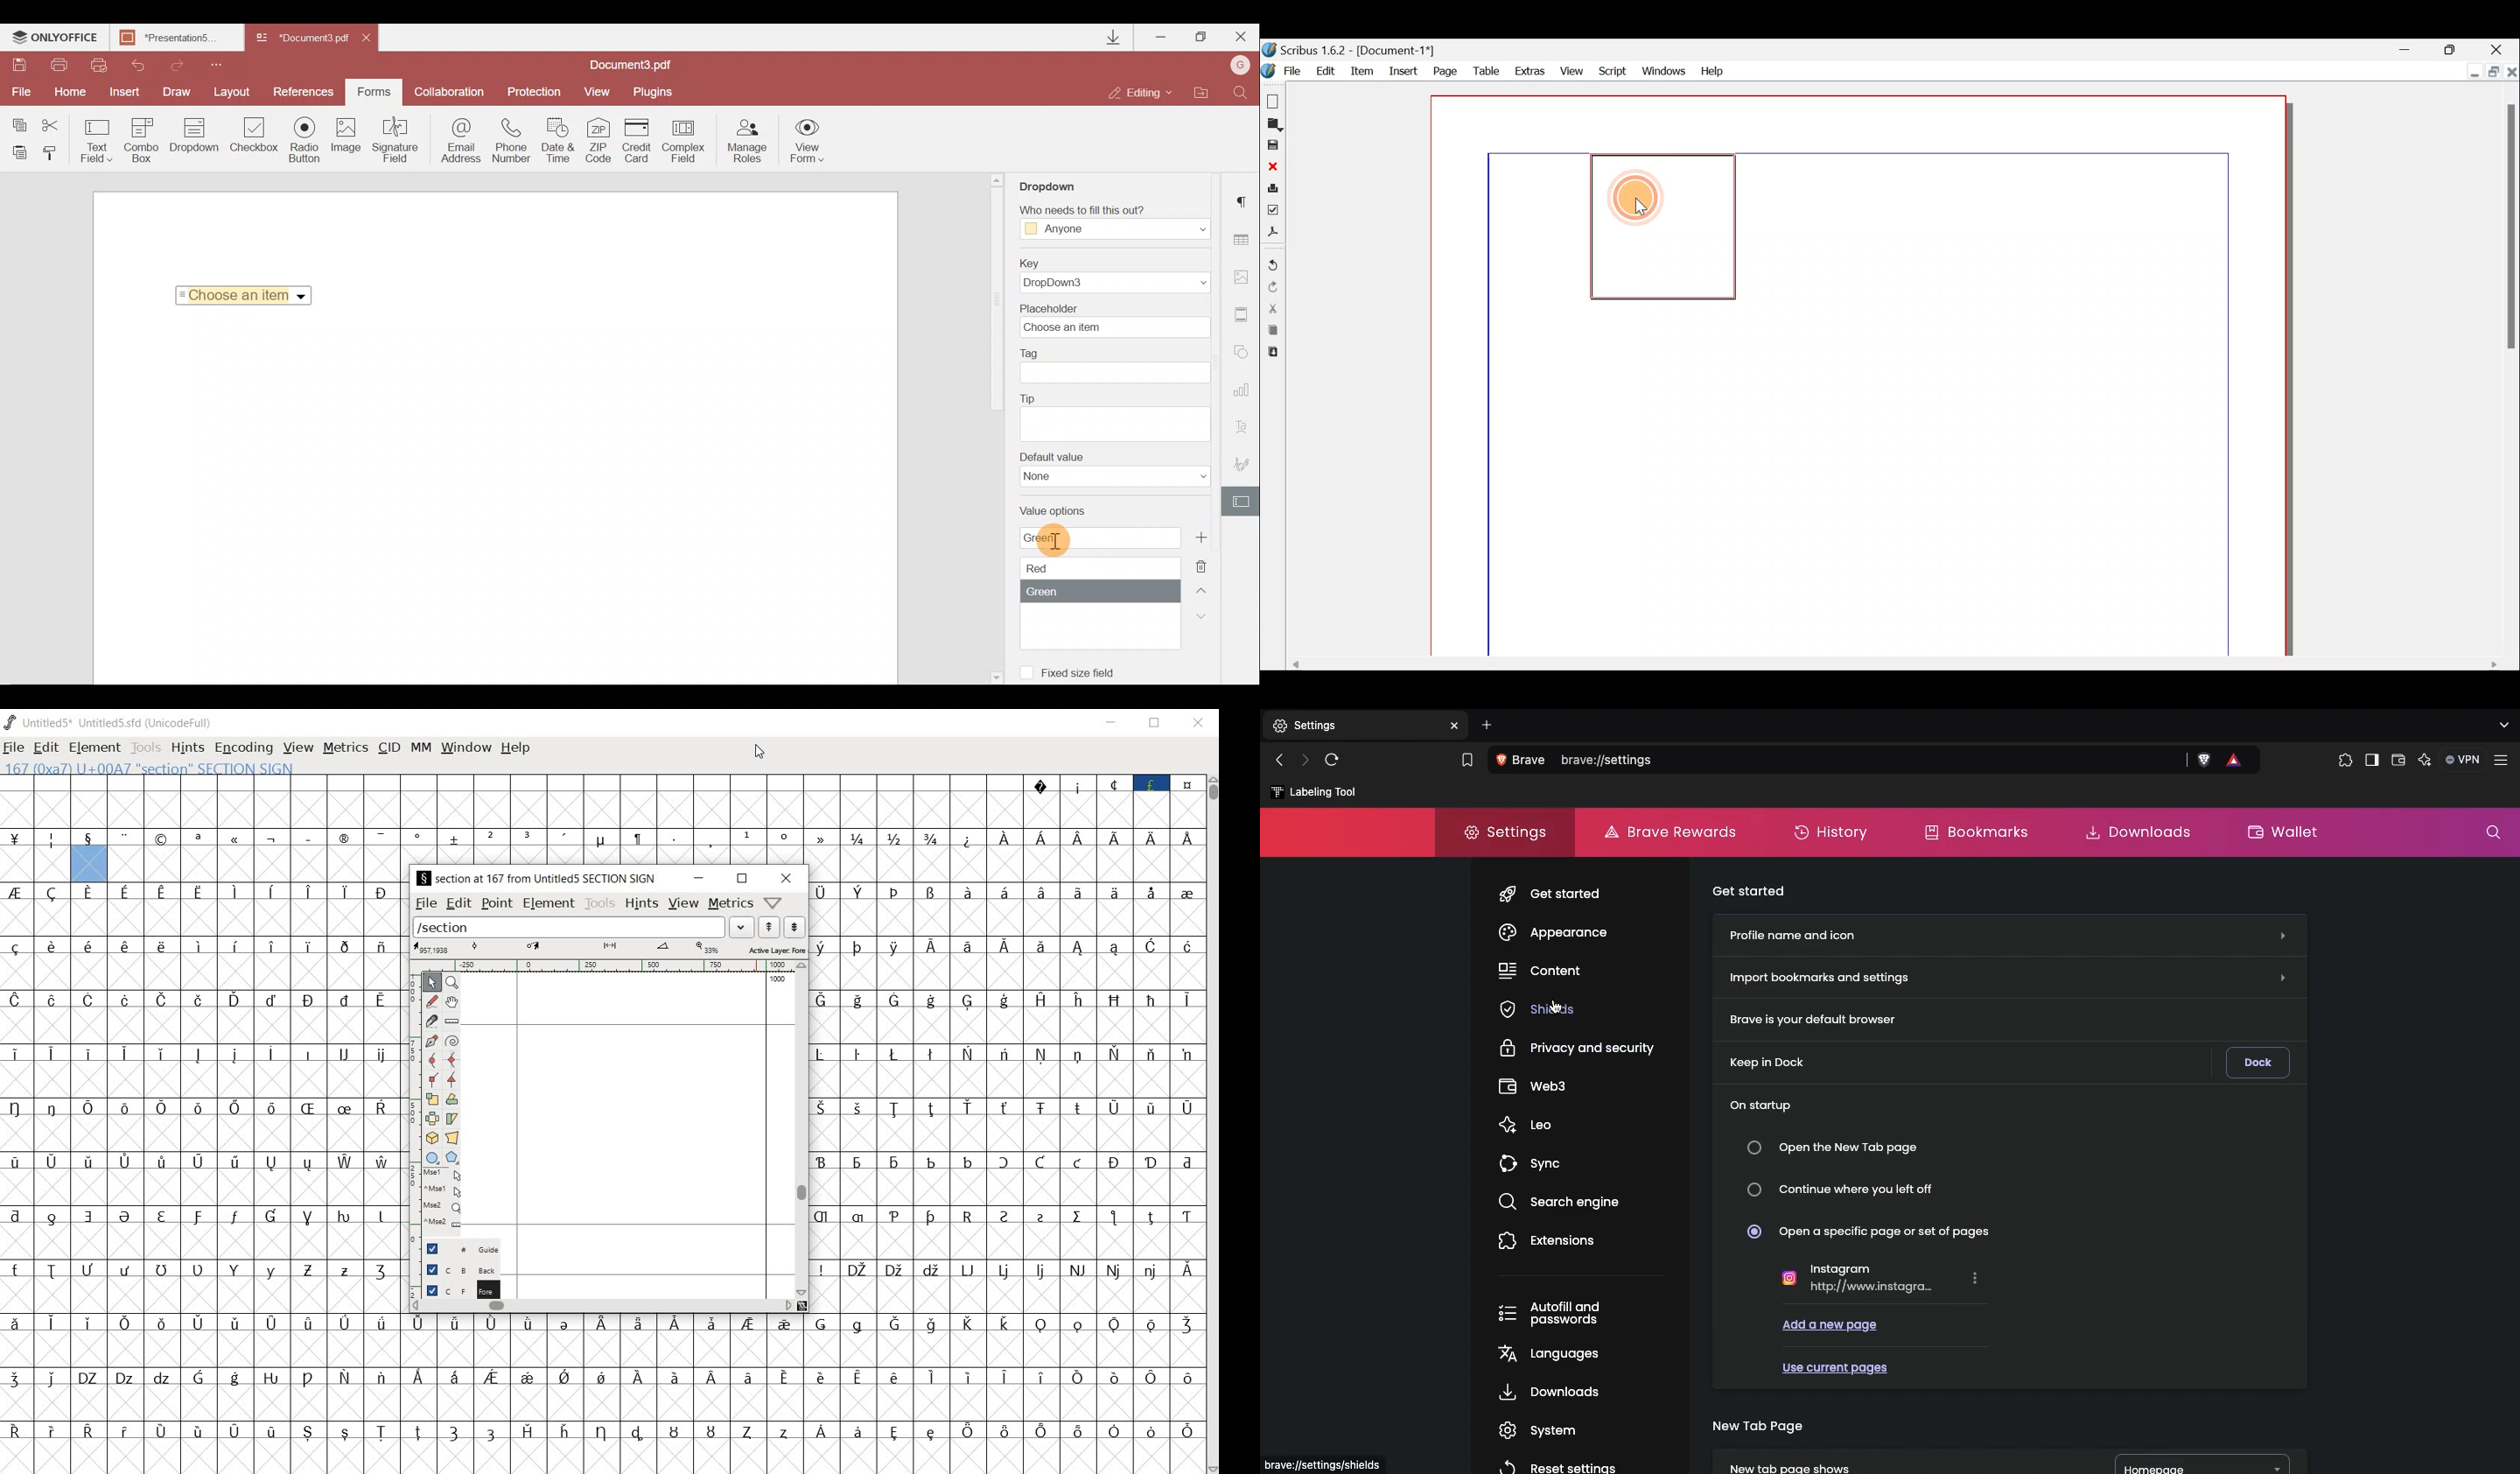  Describe the element at coordinates (221, 64) in the screenshot. I see `Customize quick access toolbar` at that location.